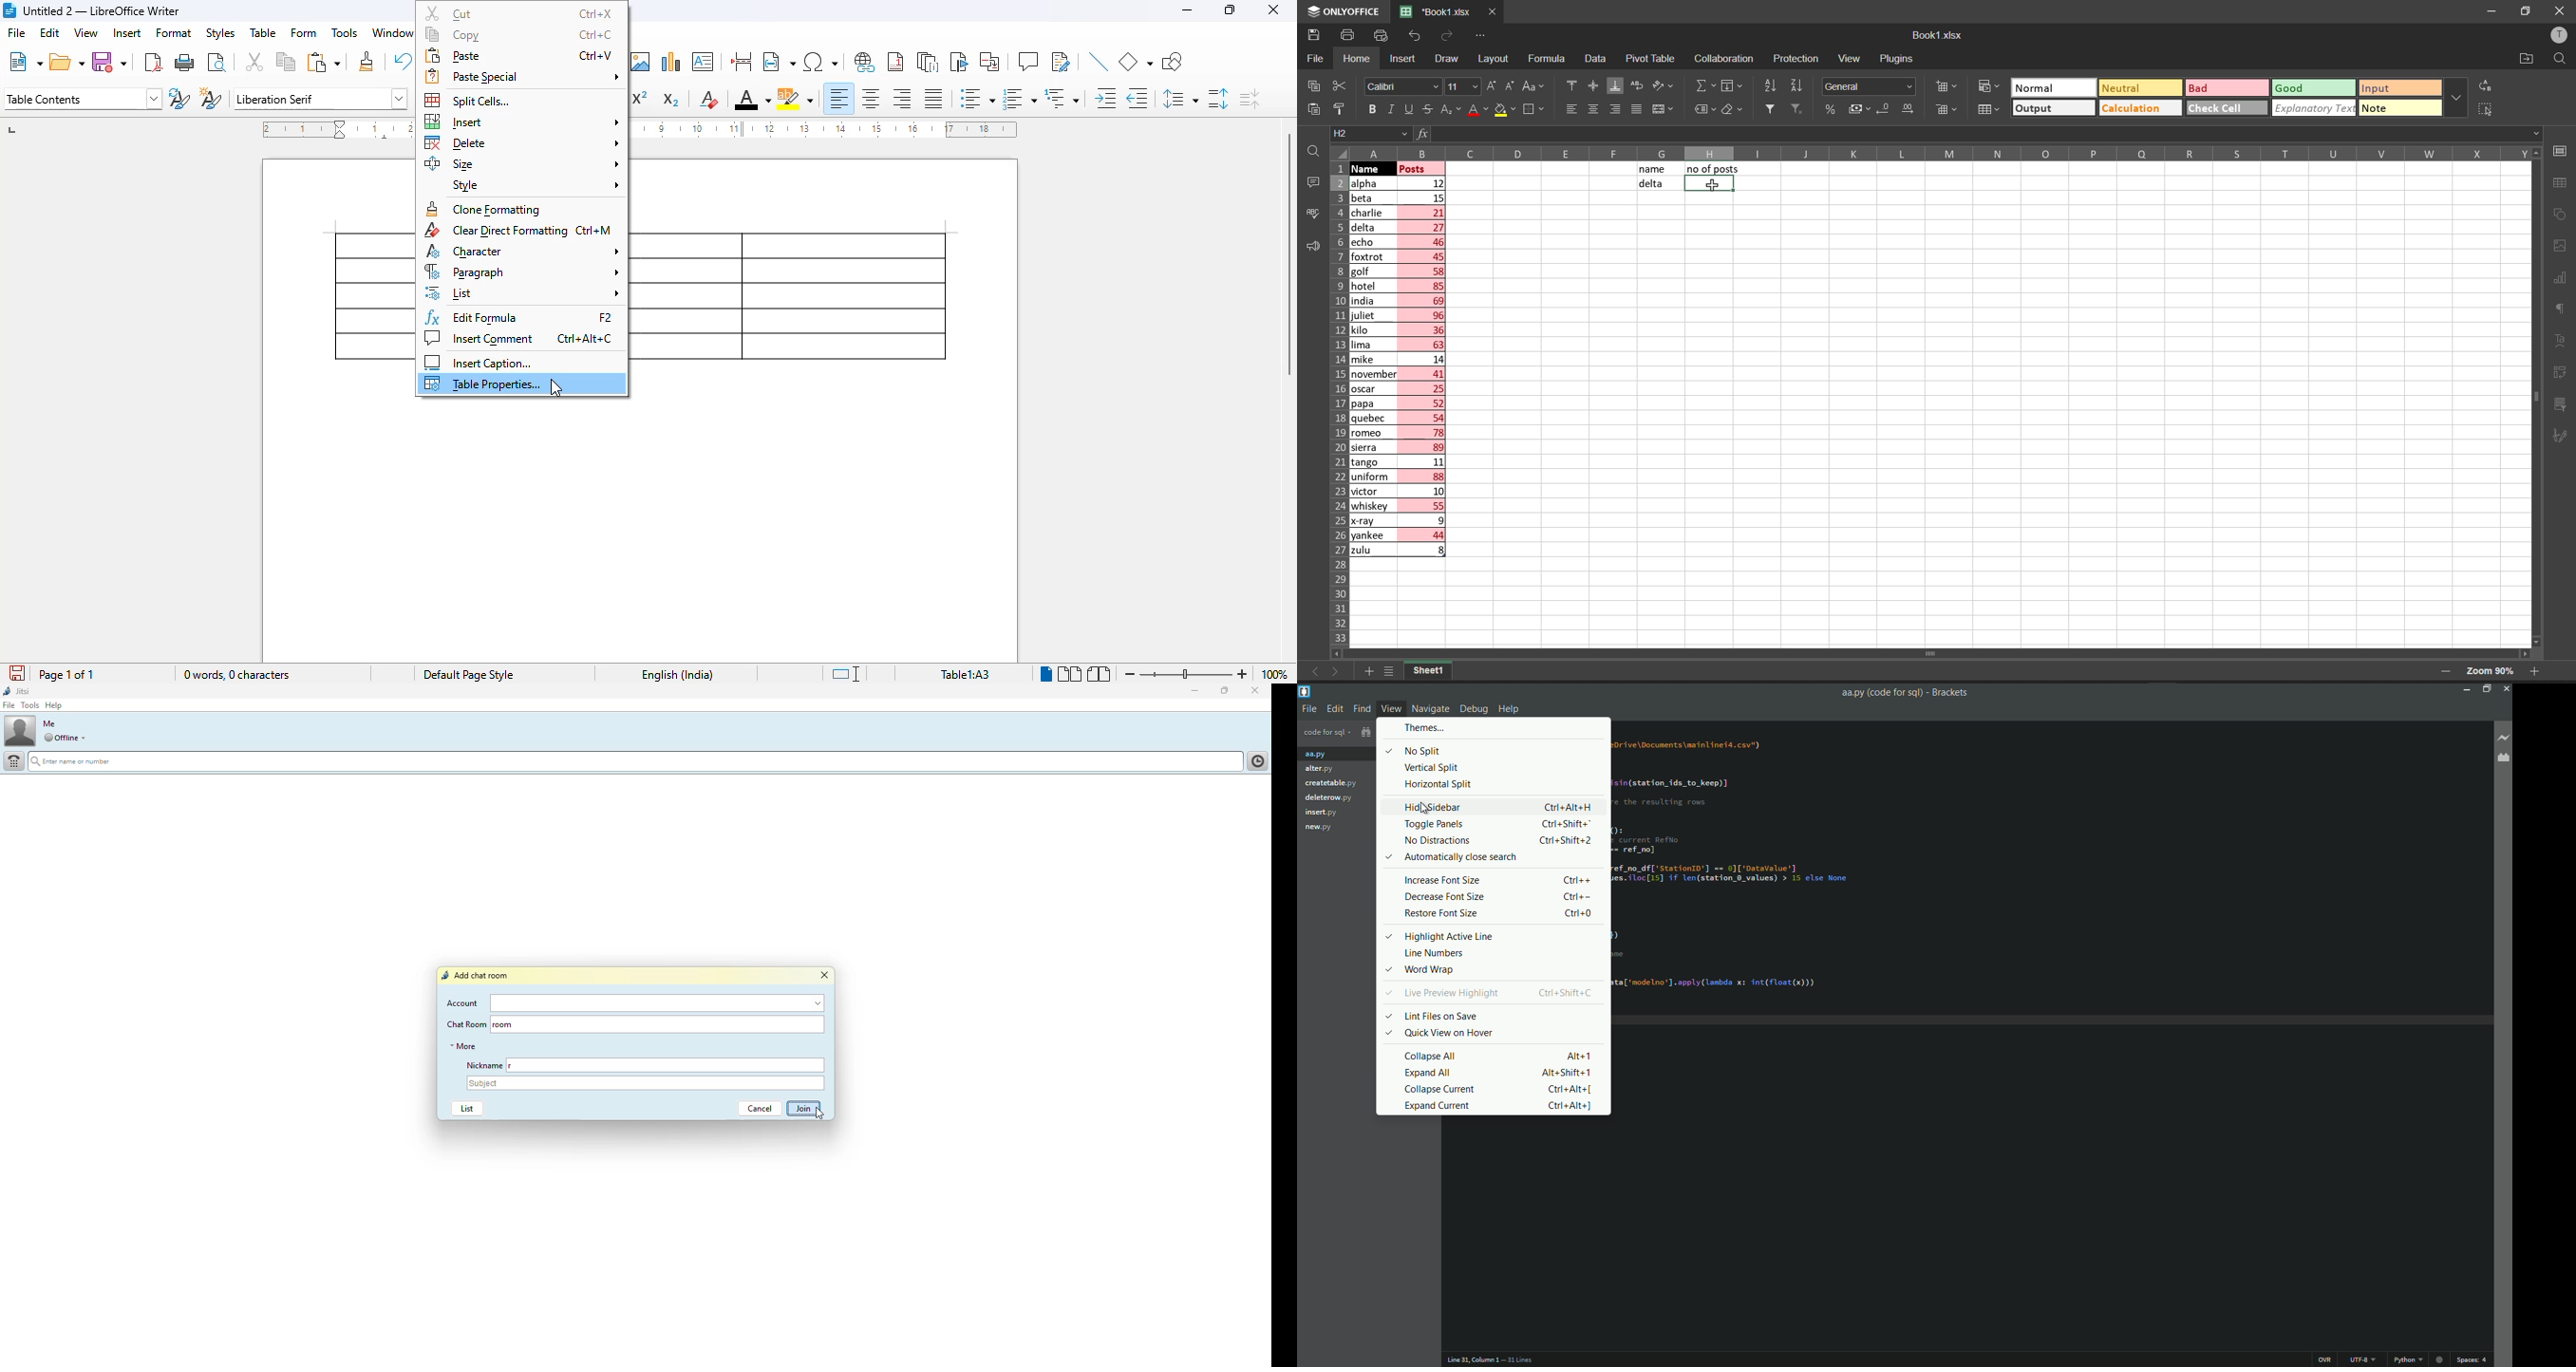 The width and height of the screenshot is (2576, 1372). Describe the element at coordinates (1733, 110) in the screenshot. I see `clear` at that location.